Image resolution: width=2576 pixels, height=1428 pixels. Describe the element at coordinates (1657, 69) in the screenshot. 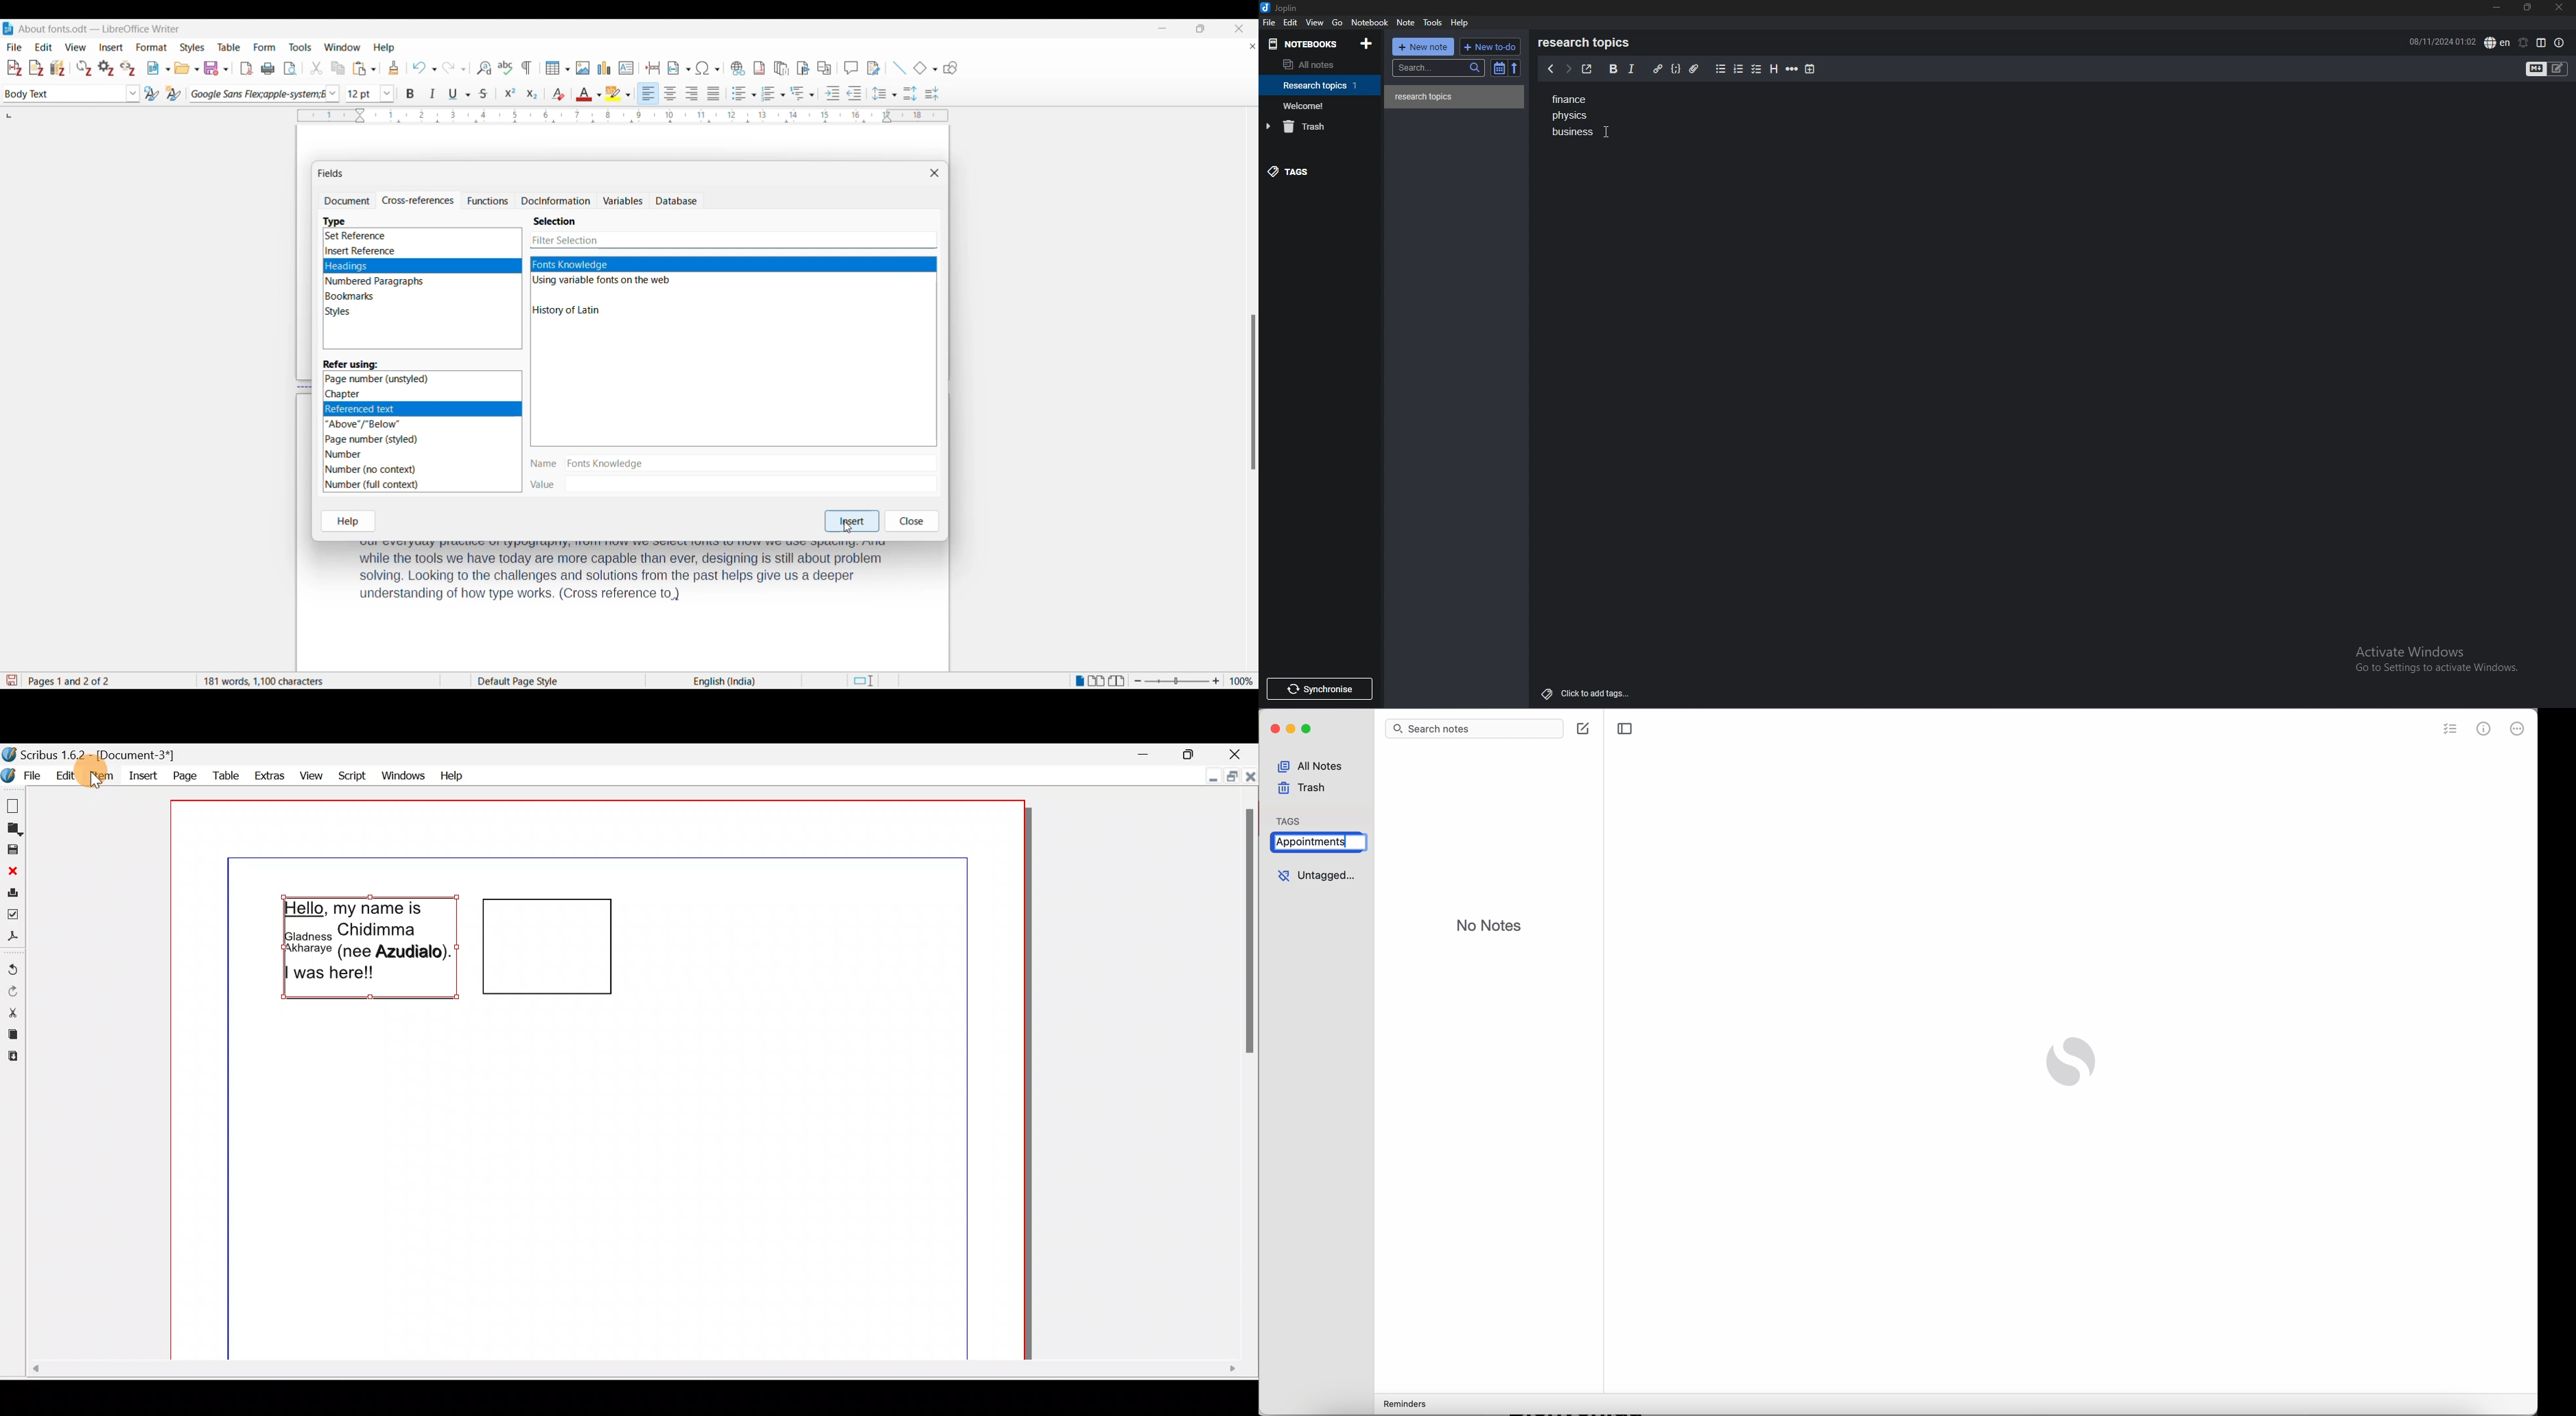

I see `hyperlink` at that location.